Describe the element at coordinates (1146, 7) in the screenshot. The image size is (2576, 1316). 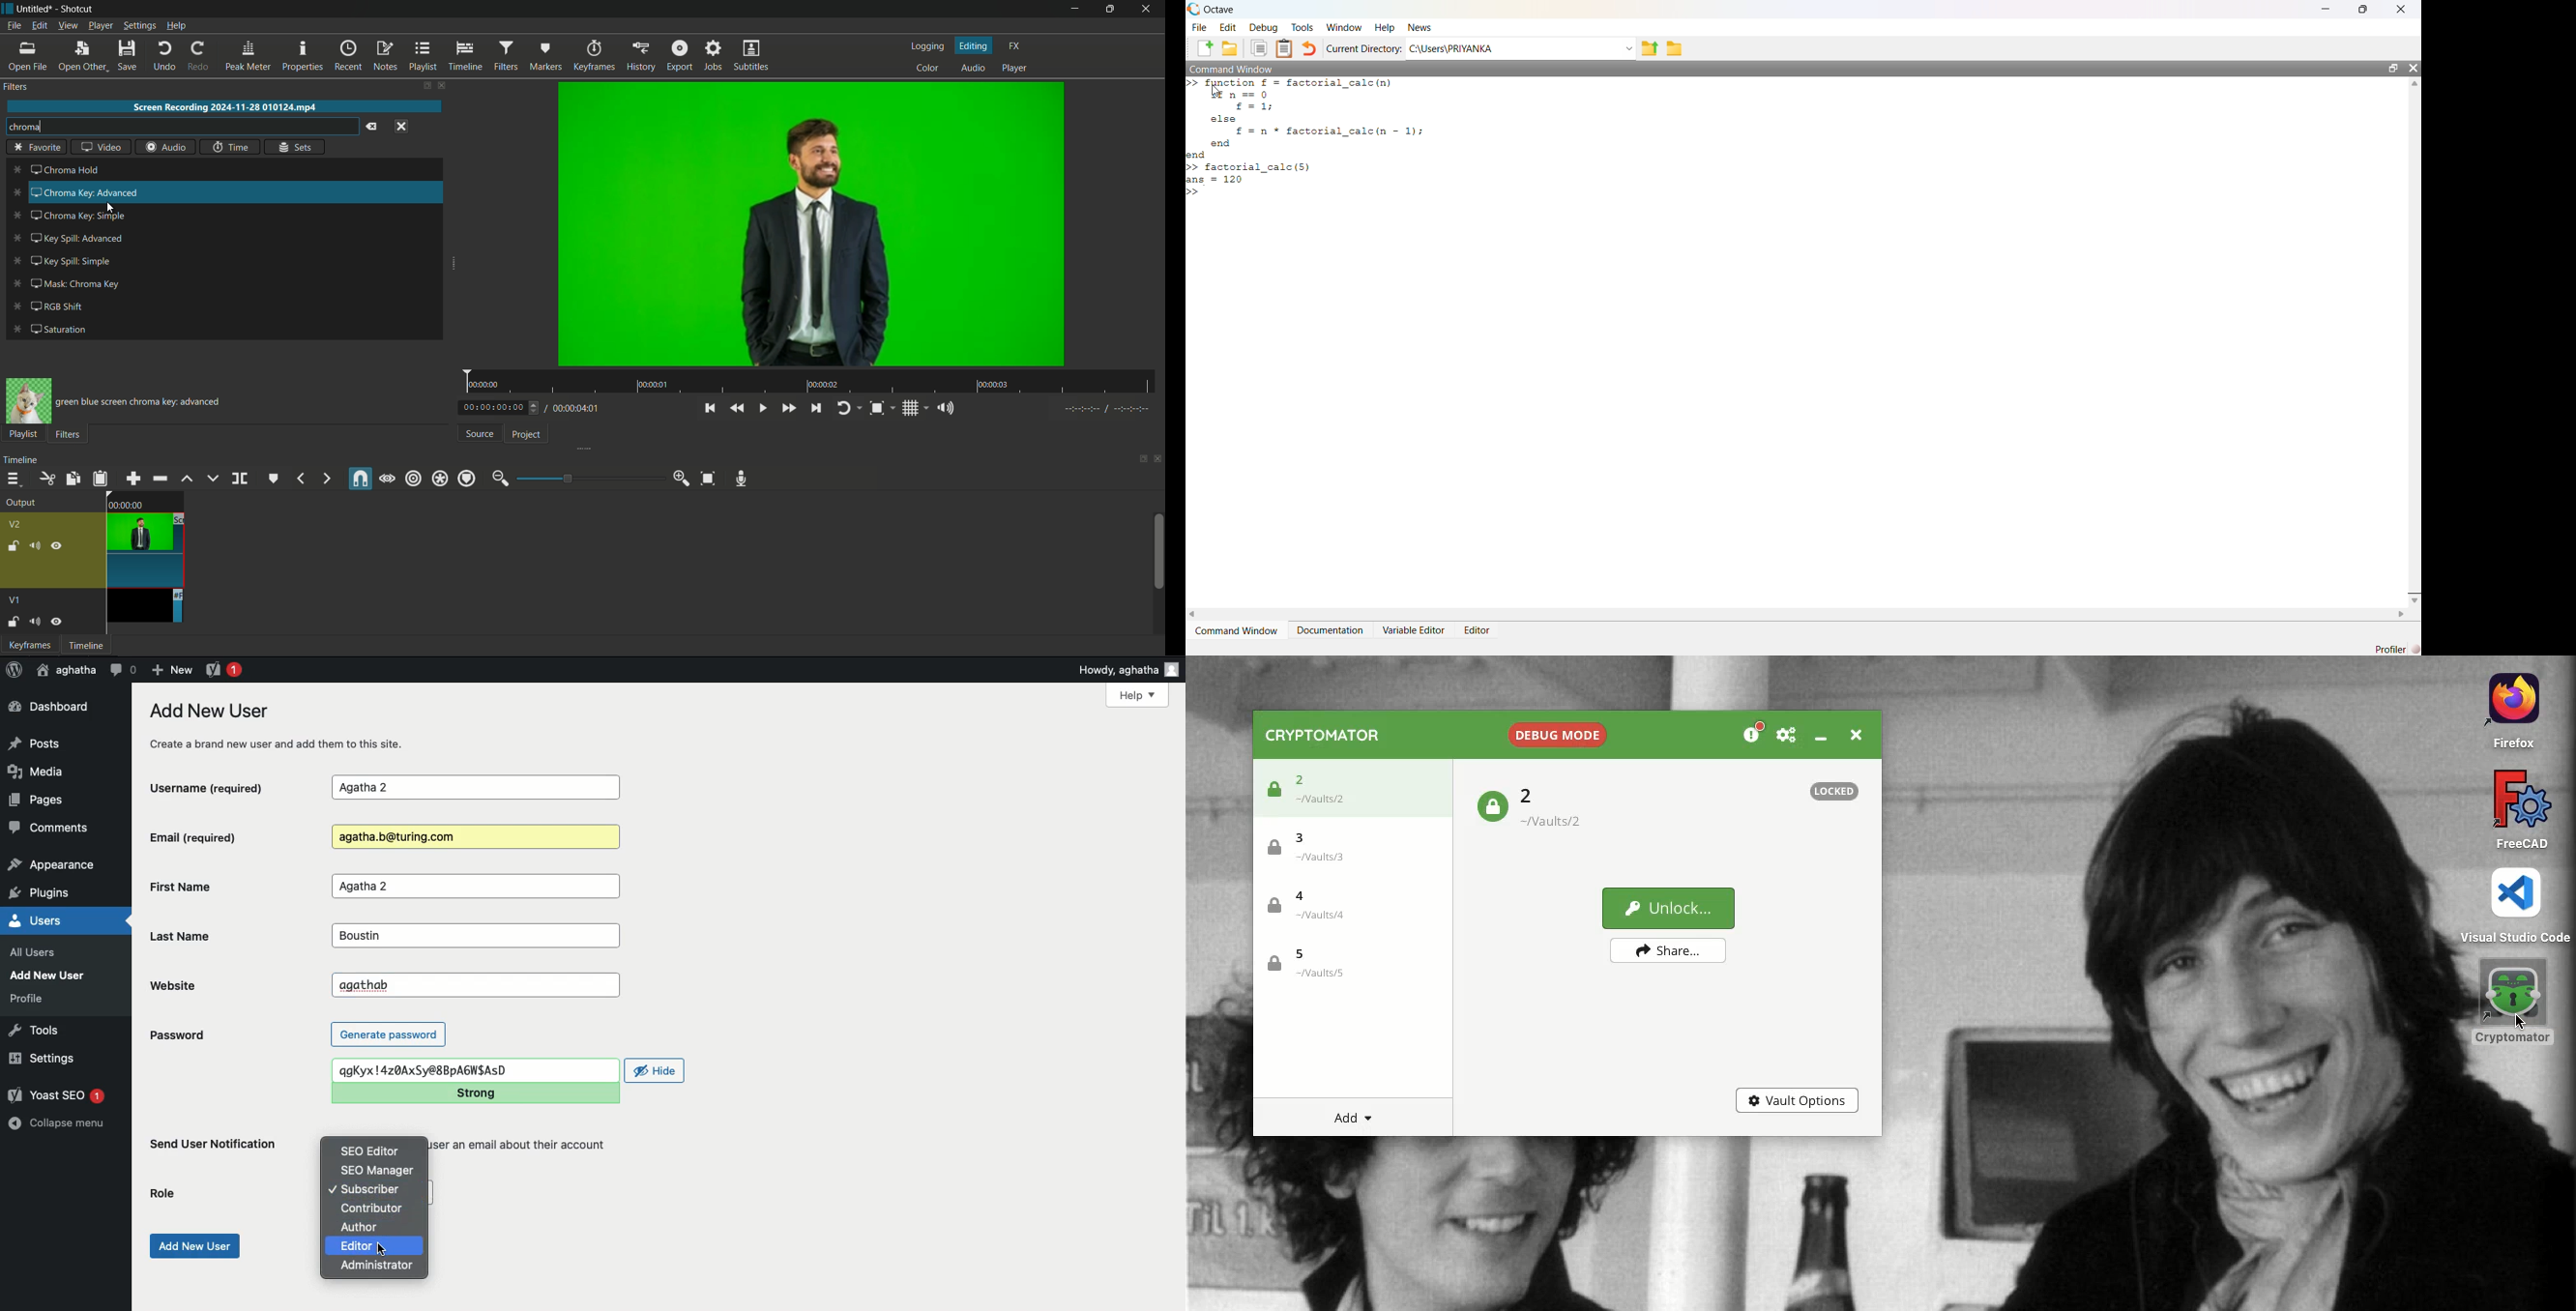
I see `Close` at that location.